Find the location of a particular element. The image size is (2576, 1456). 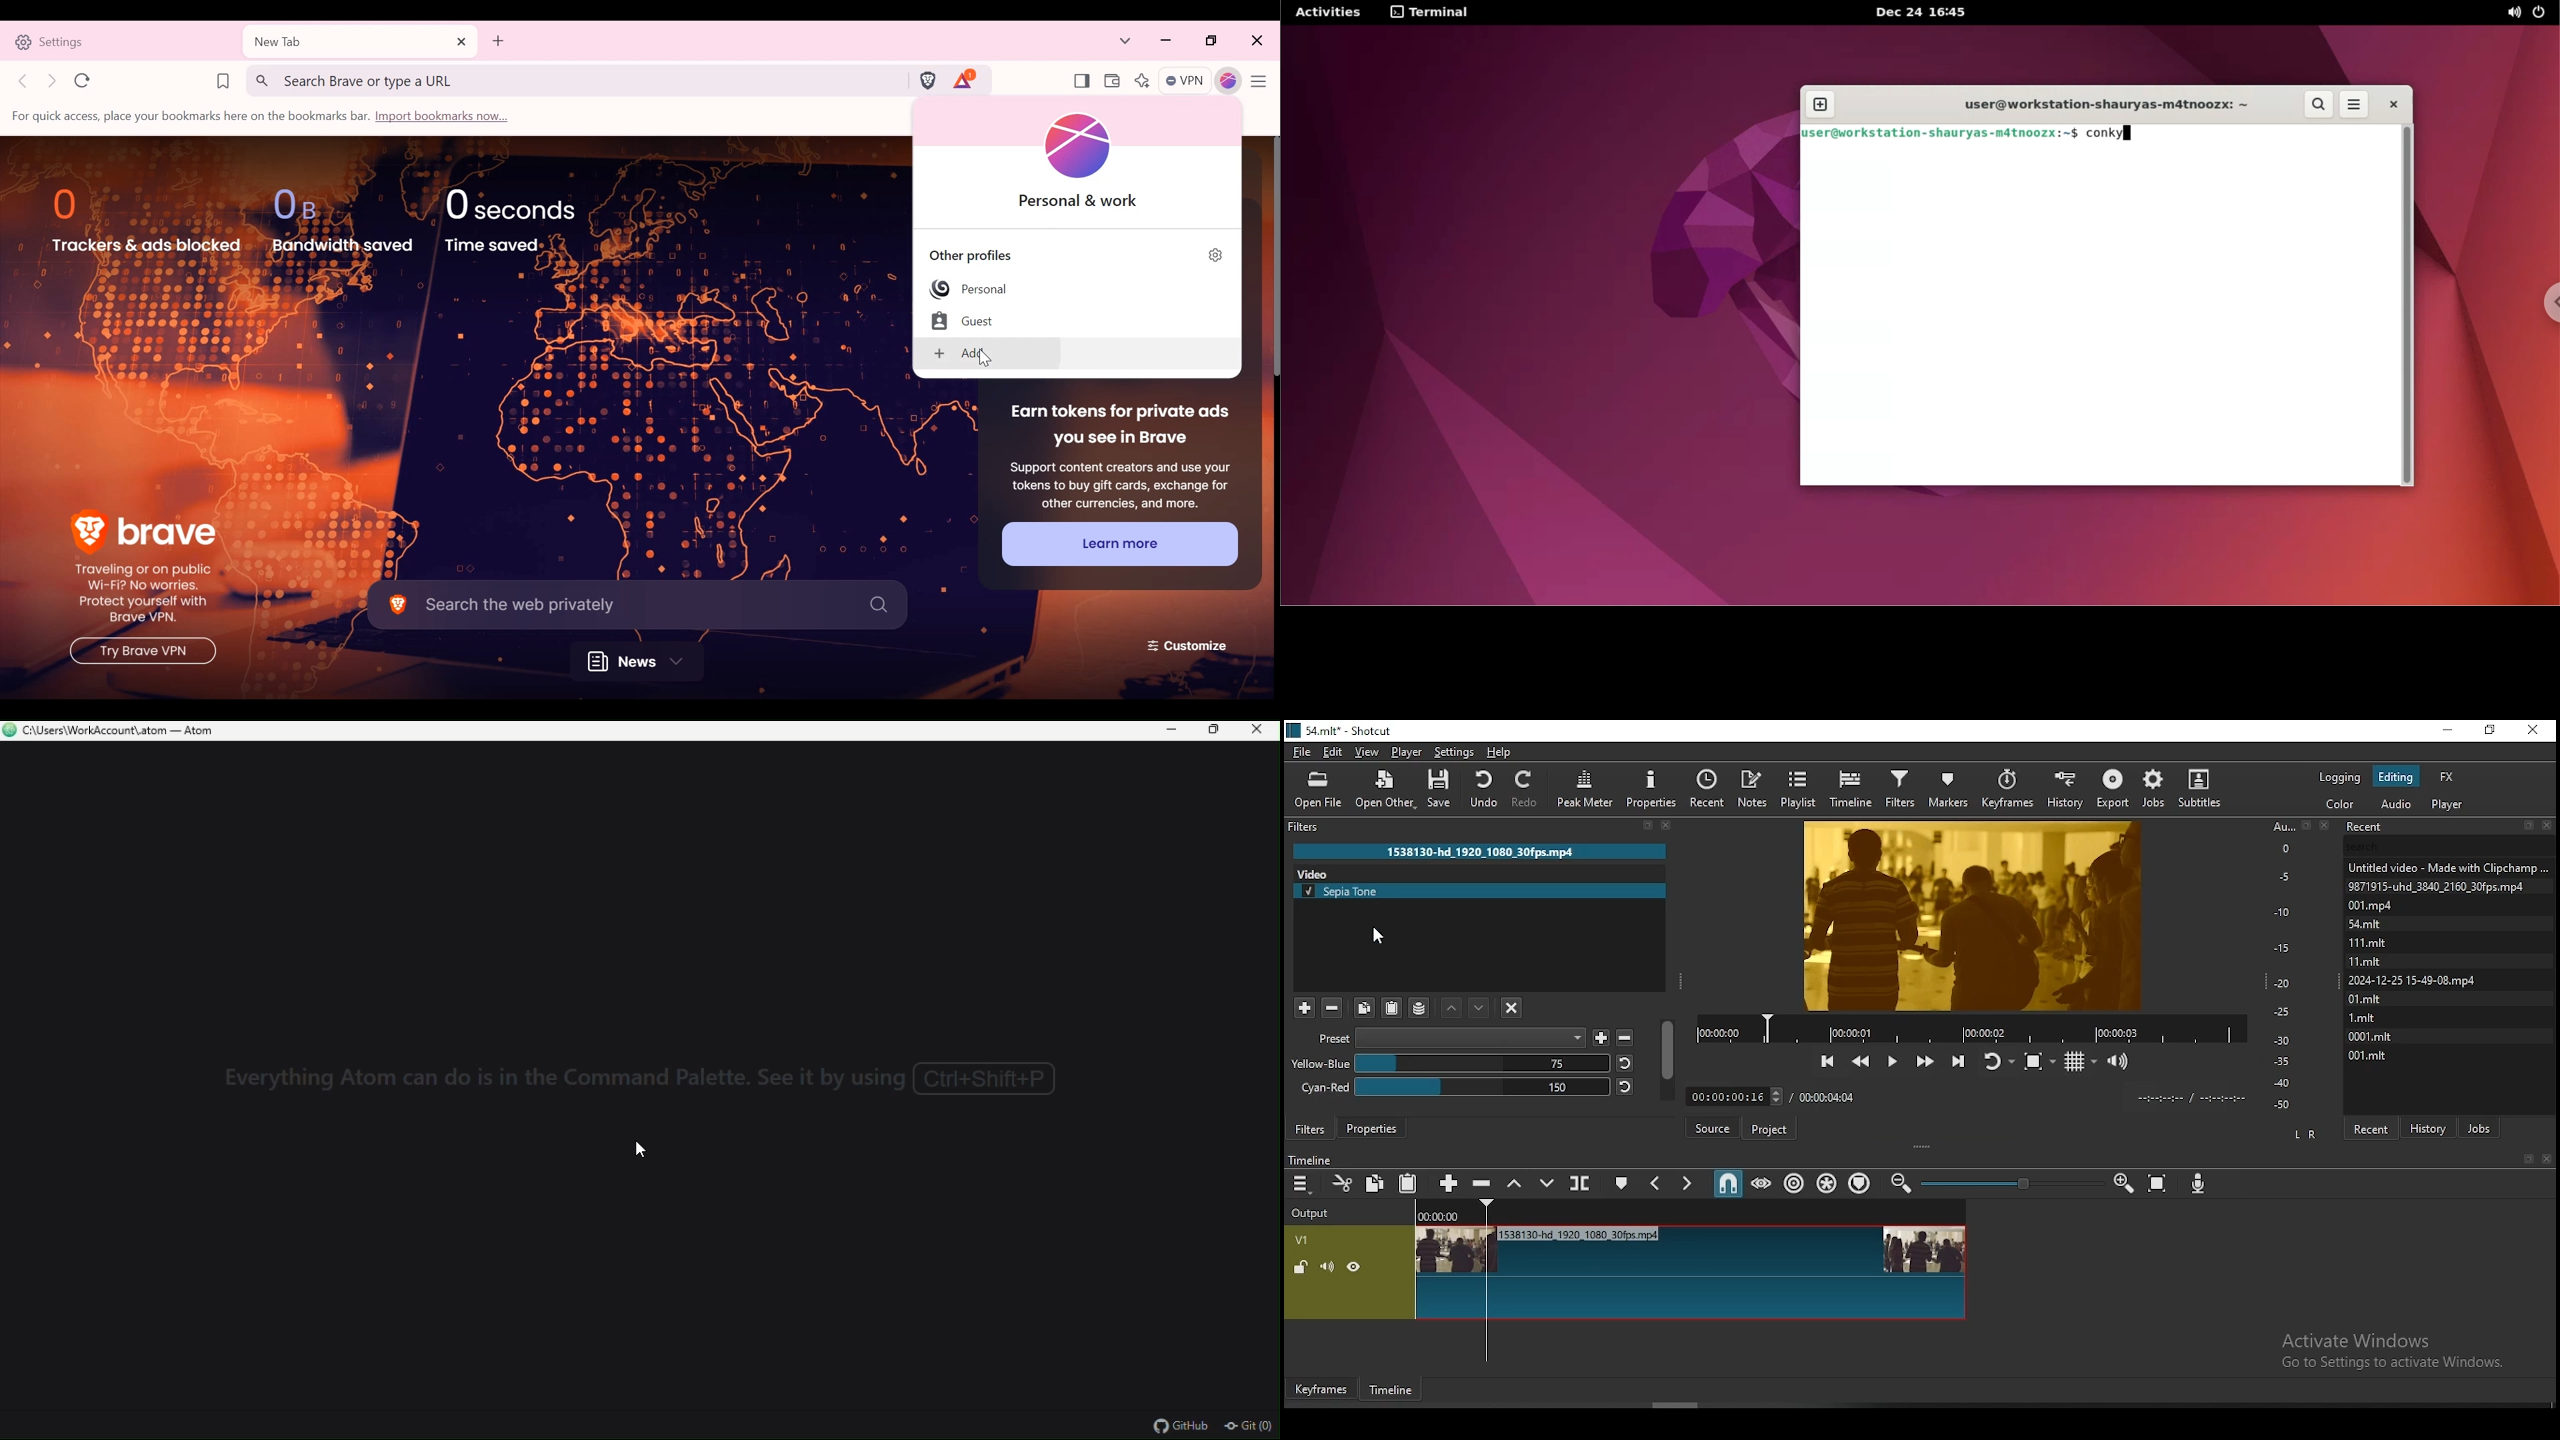

overwrite is located at coordinates (1551, 1184).